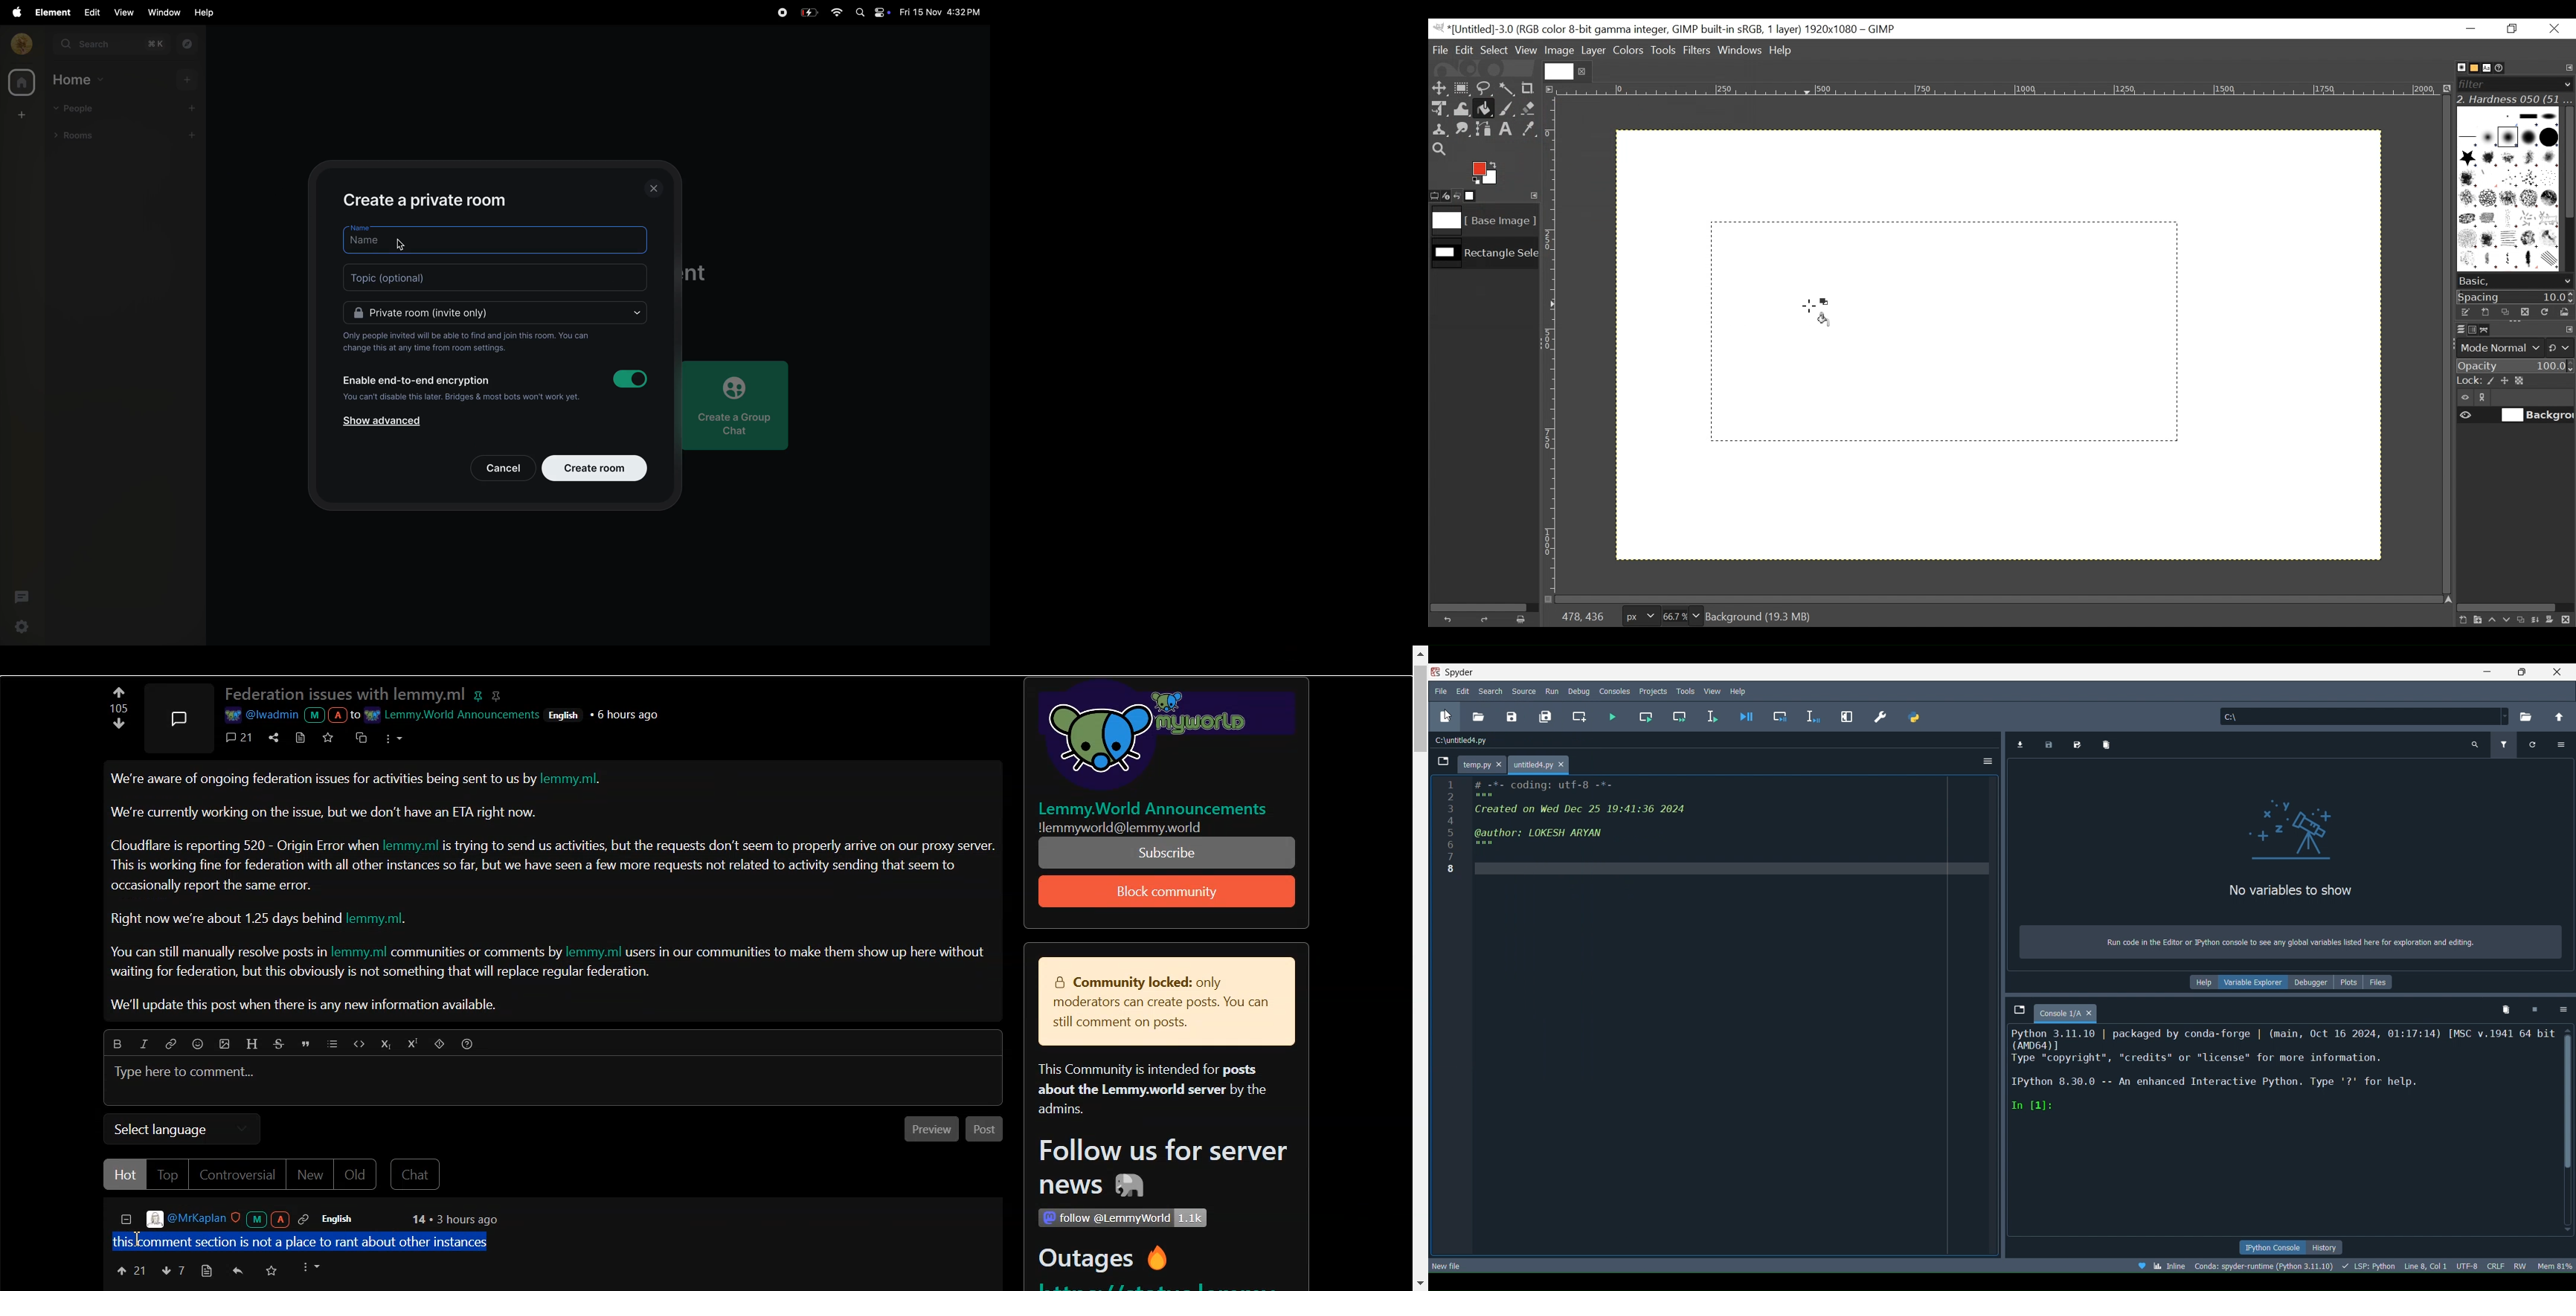 The image size is (2576, 1316). I want to click on File EOL Status, so click(2497, 1266).